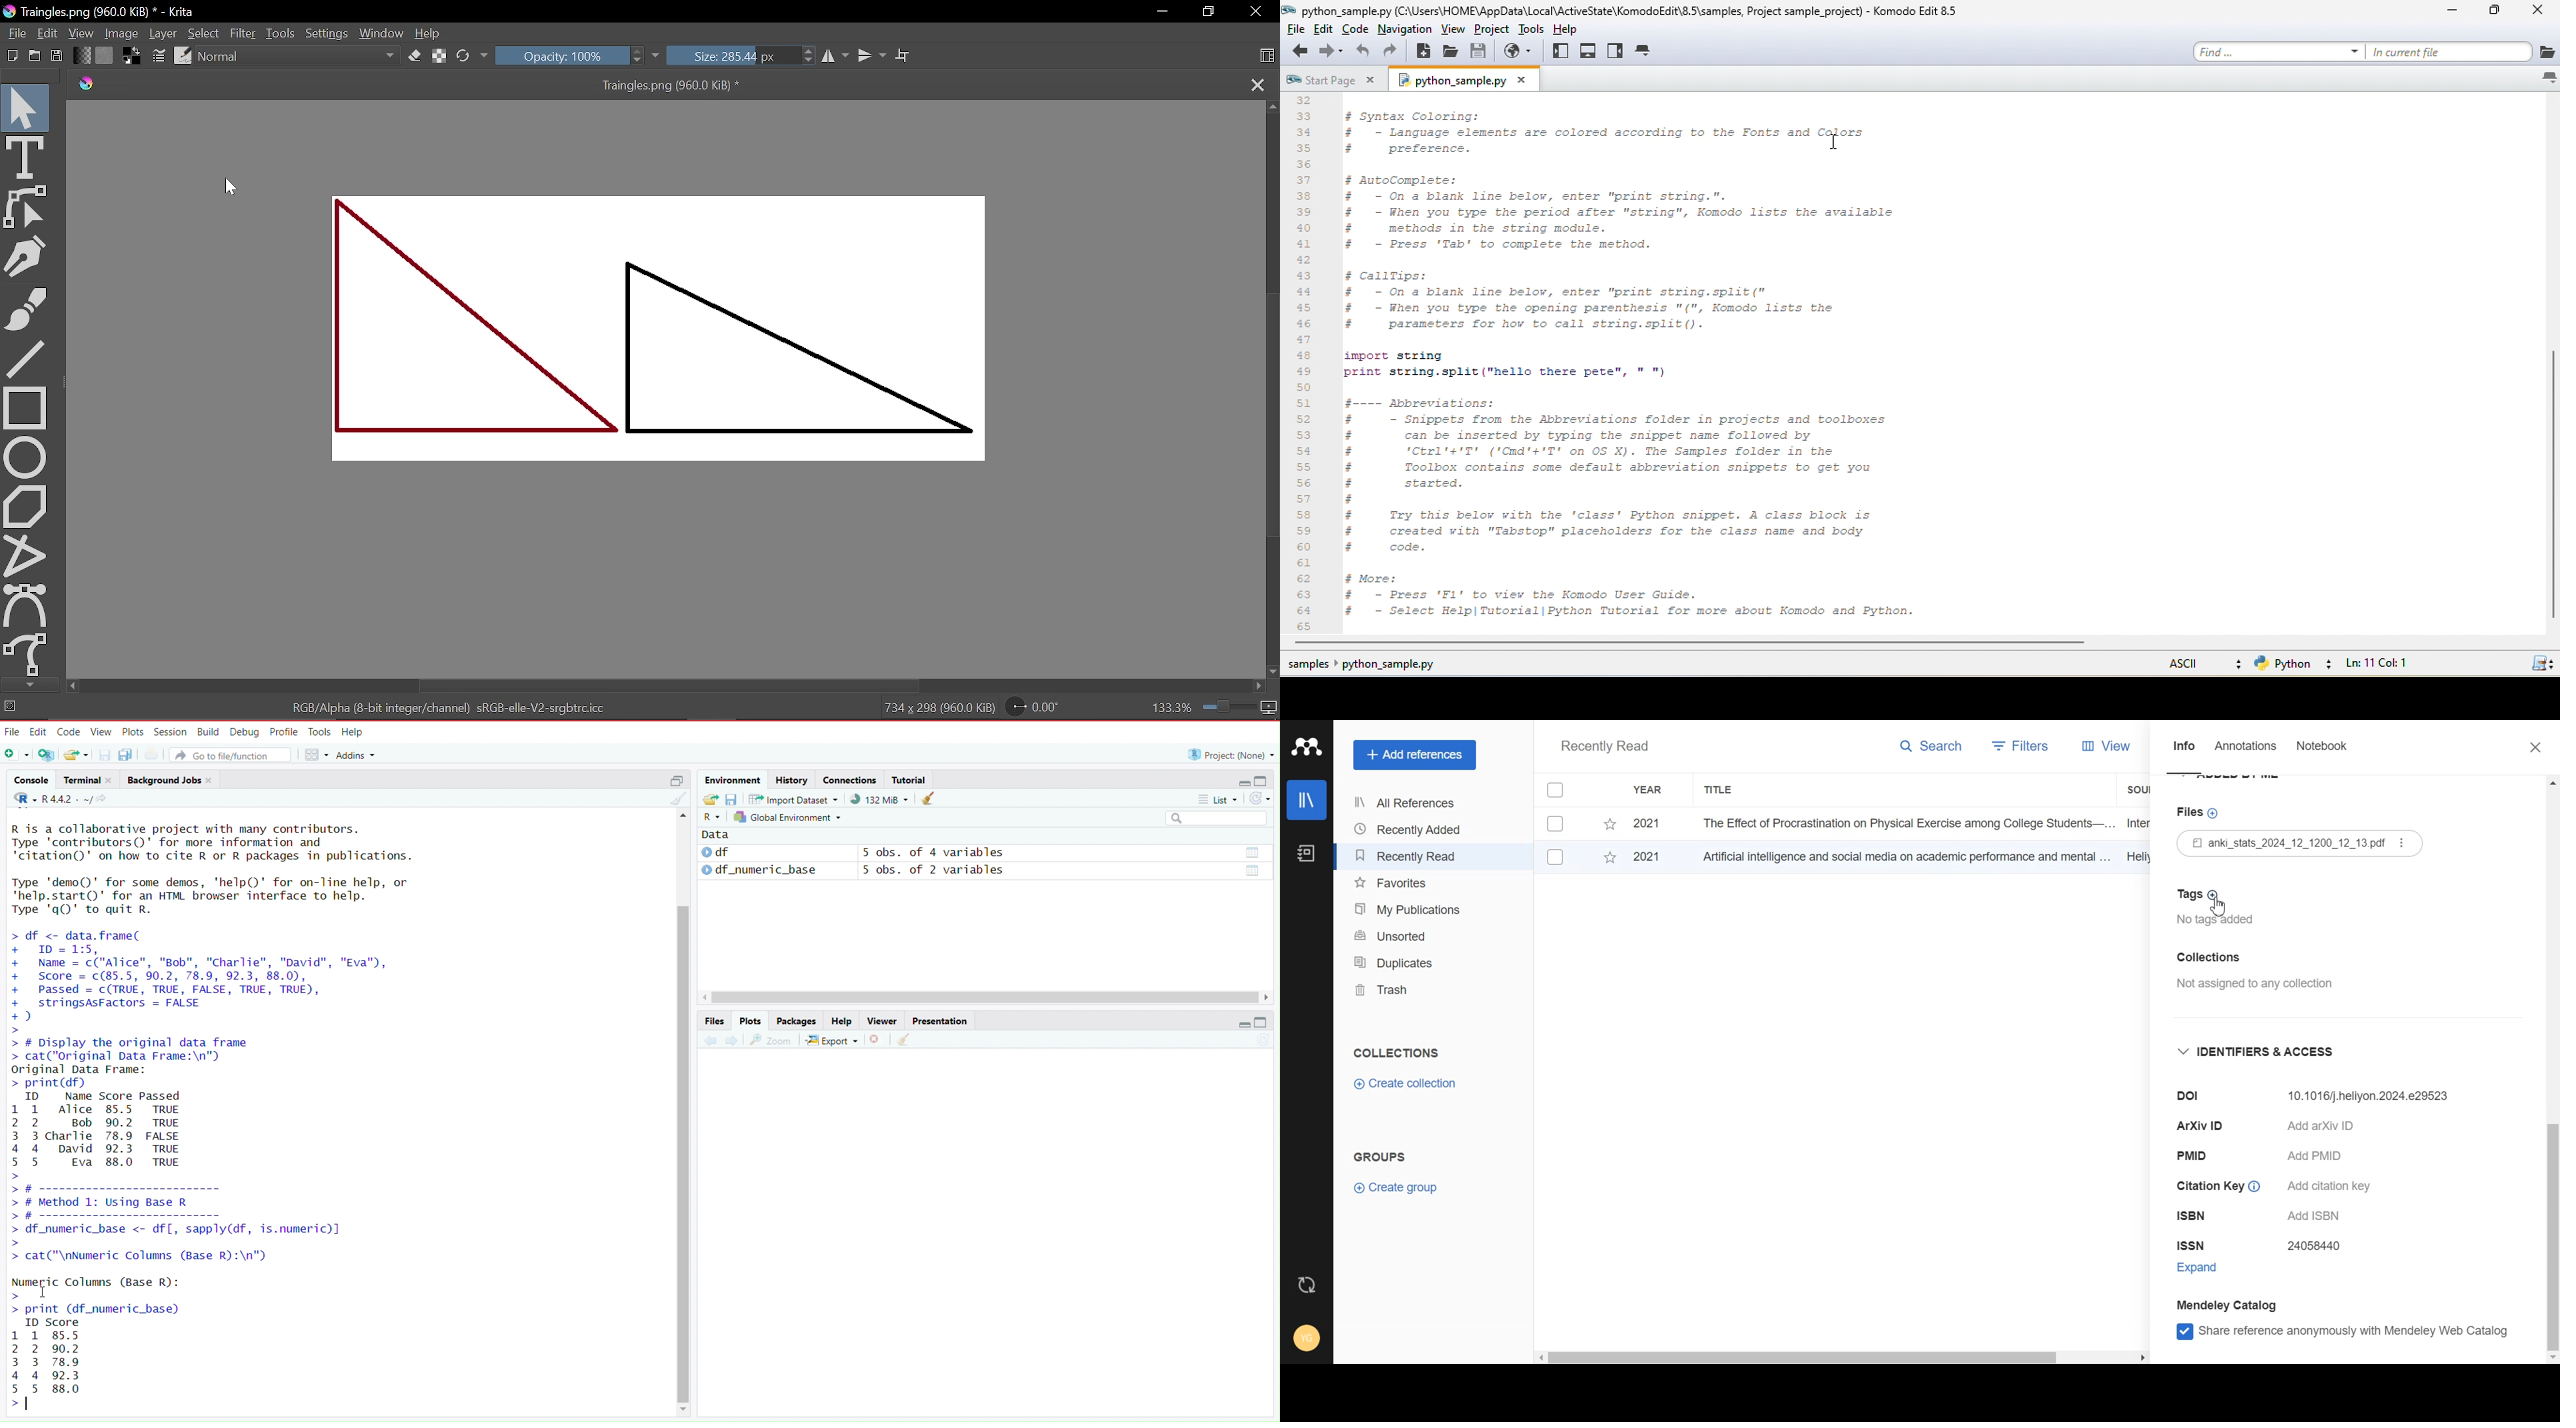  Describe the element at coordinates (1272, 108) in the screenshot. I see `Move up` at that location.